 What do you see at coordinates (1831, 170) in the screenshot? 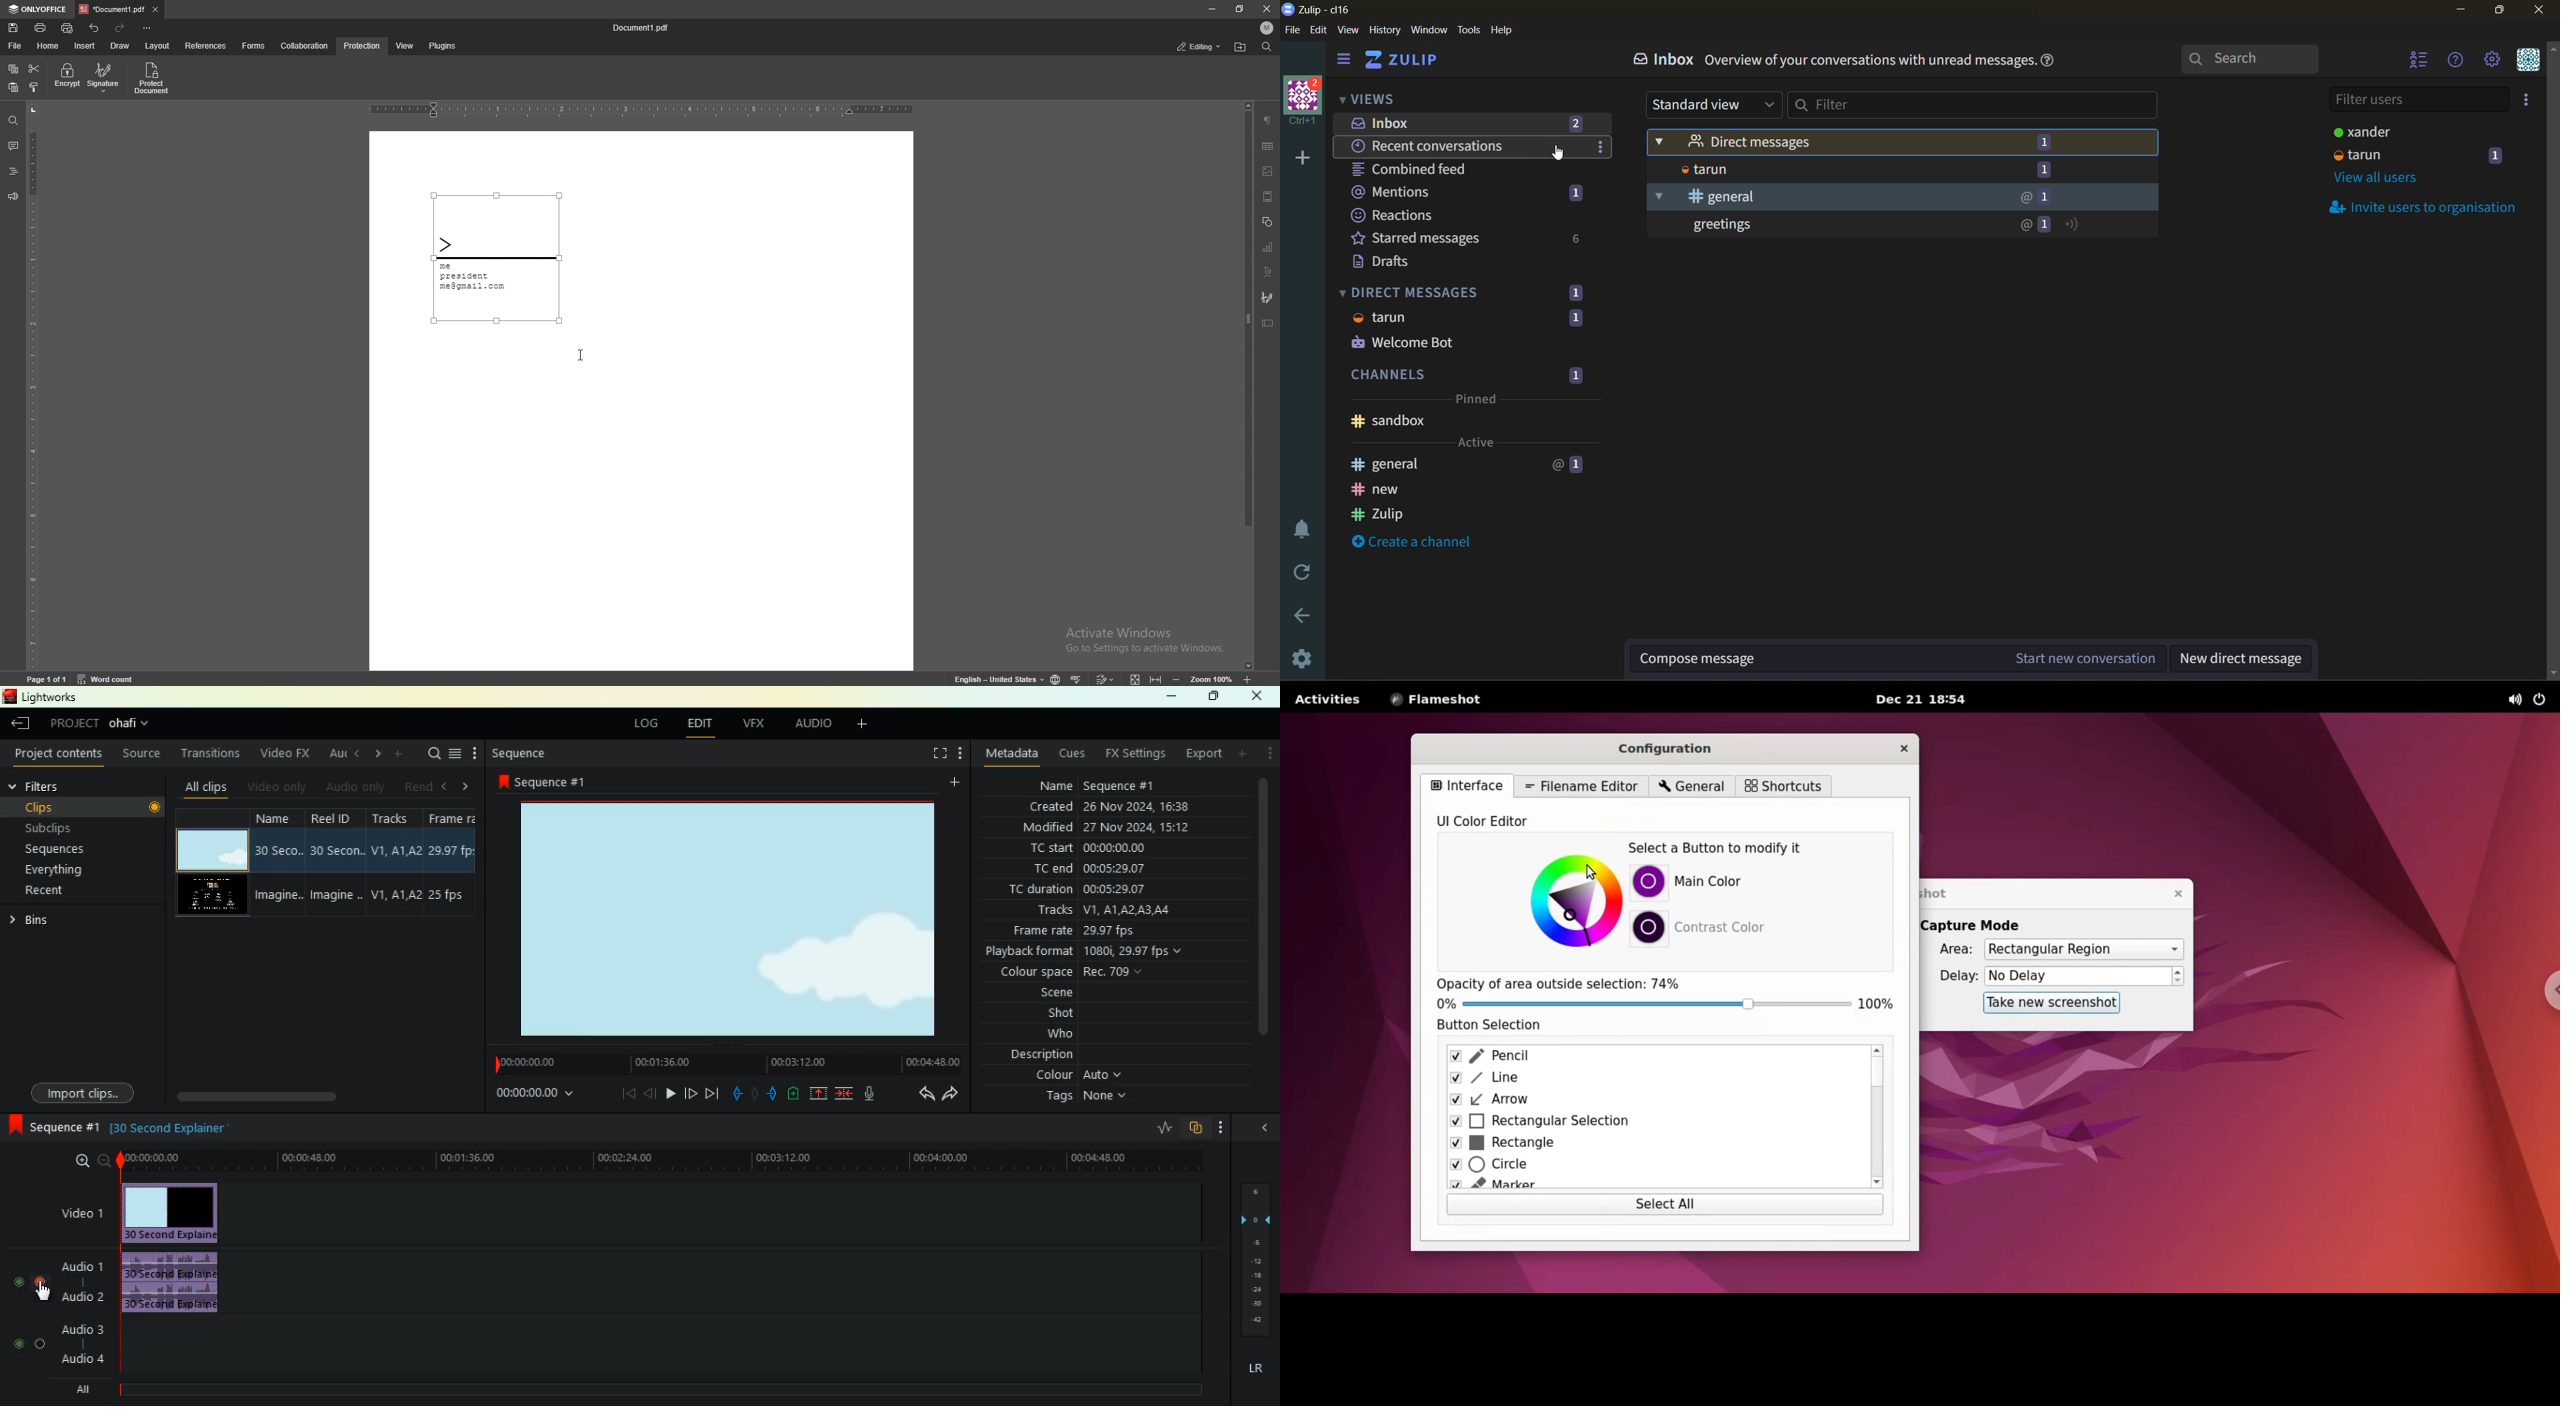
I see `tarun` at bounding box center [1831, 170].